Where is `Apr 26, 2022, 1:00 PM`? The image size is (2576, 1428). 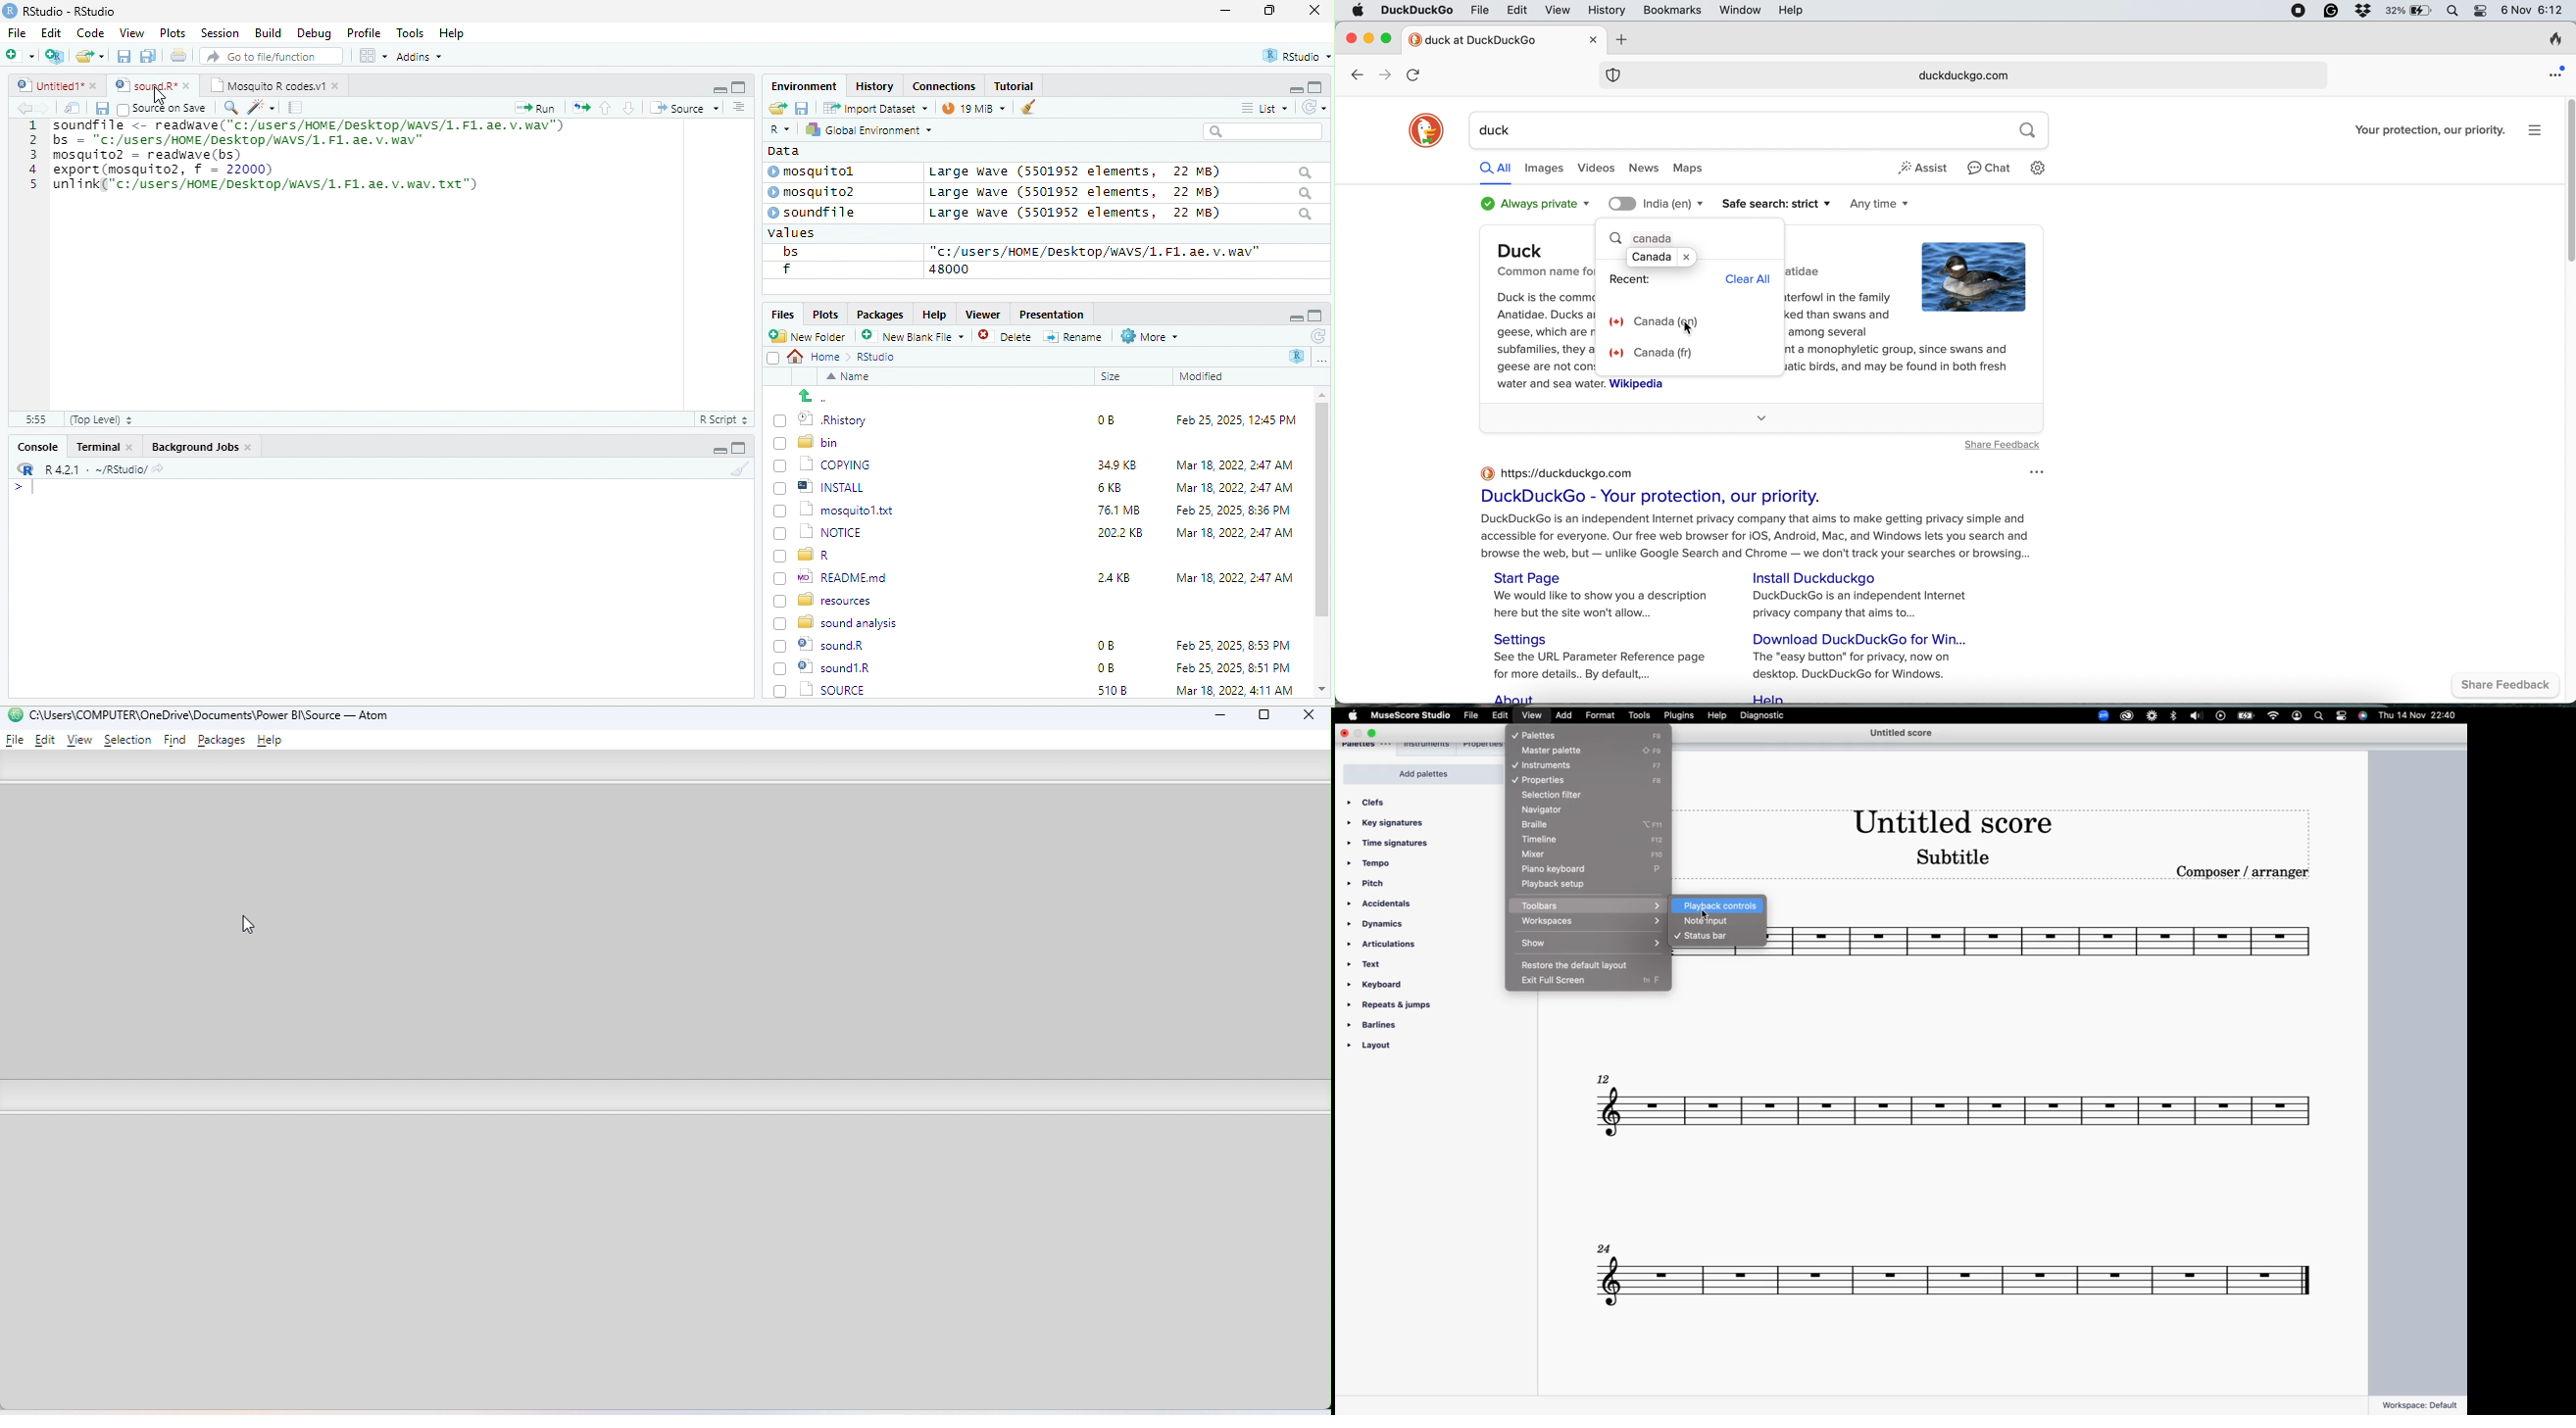
Apr 26, 2022, 1:00 PM is located at coordinates (1235, 692).